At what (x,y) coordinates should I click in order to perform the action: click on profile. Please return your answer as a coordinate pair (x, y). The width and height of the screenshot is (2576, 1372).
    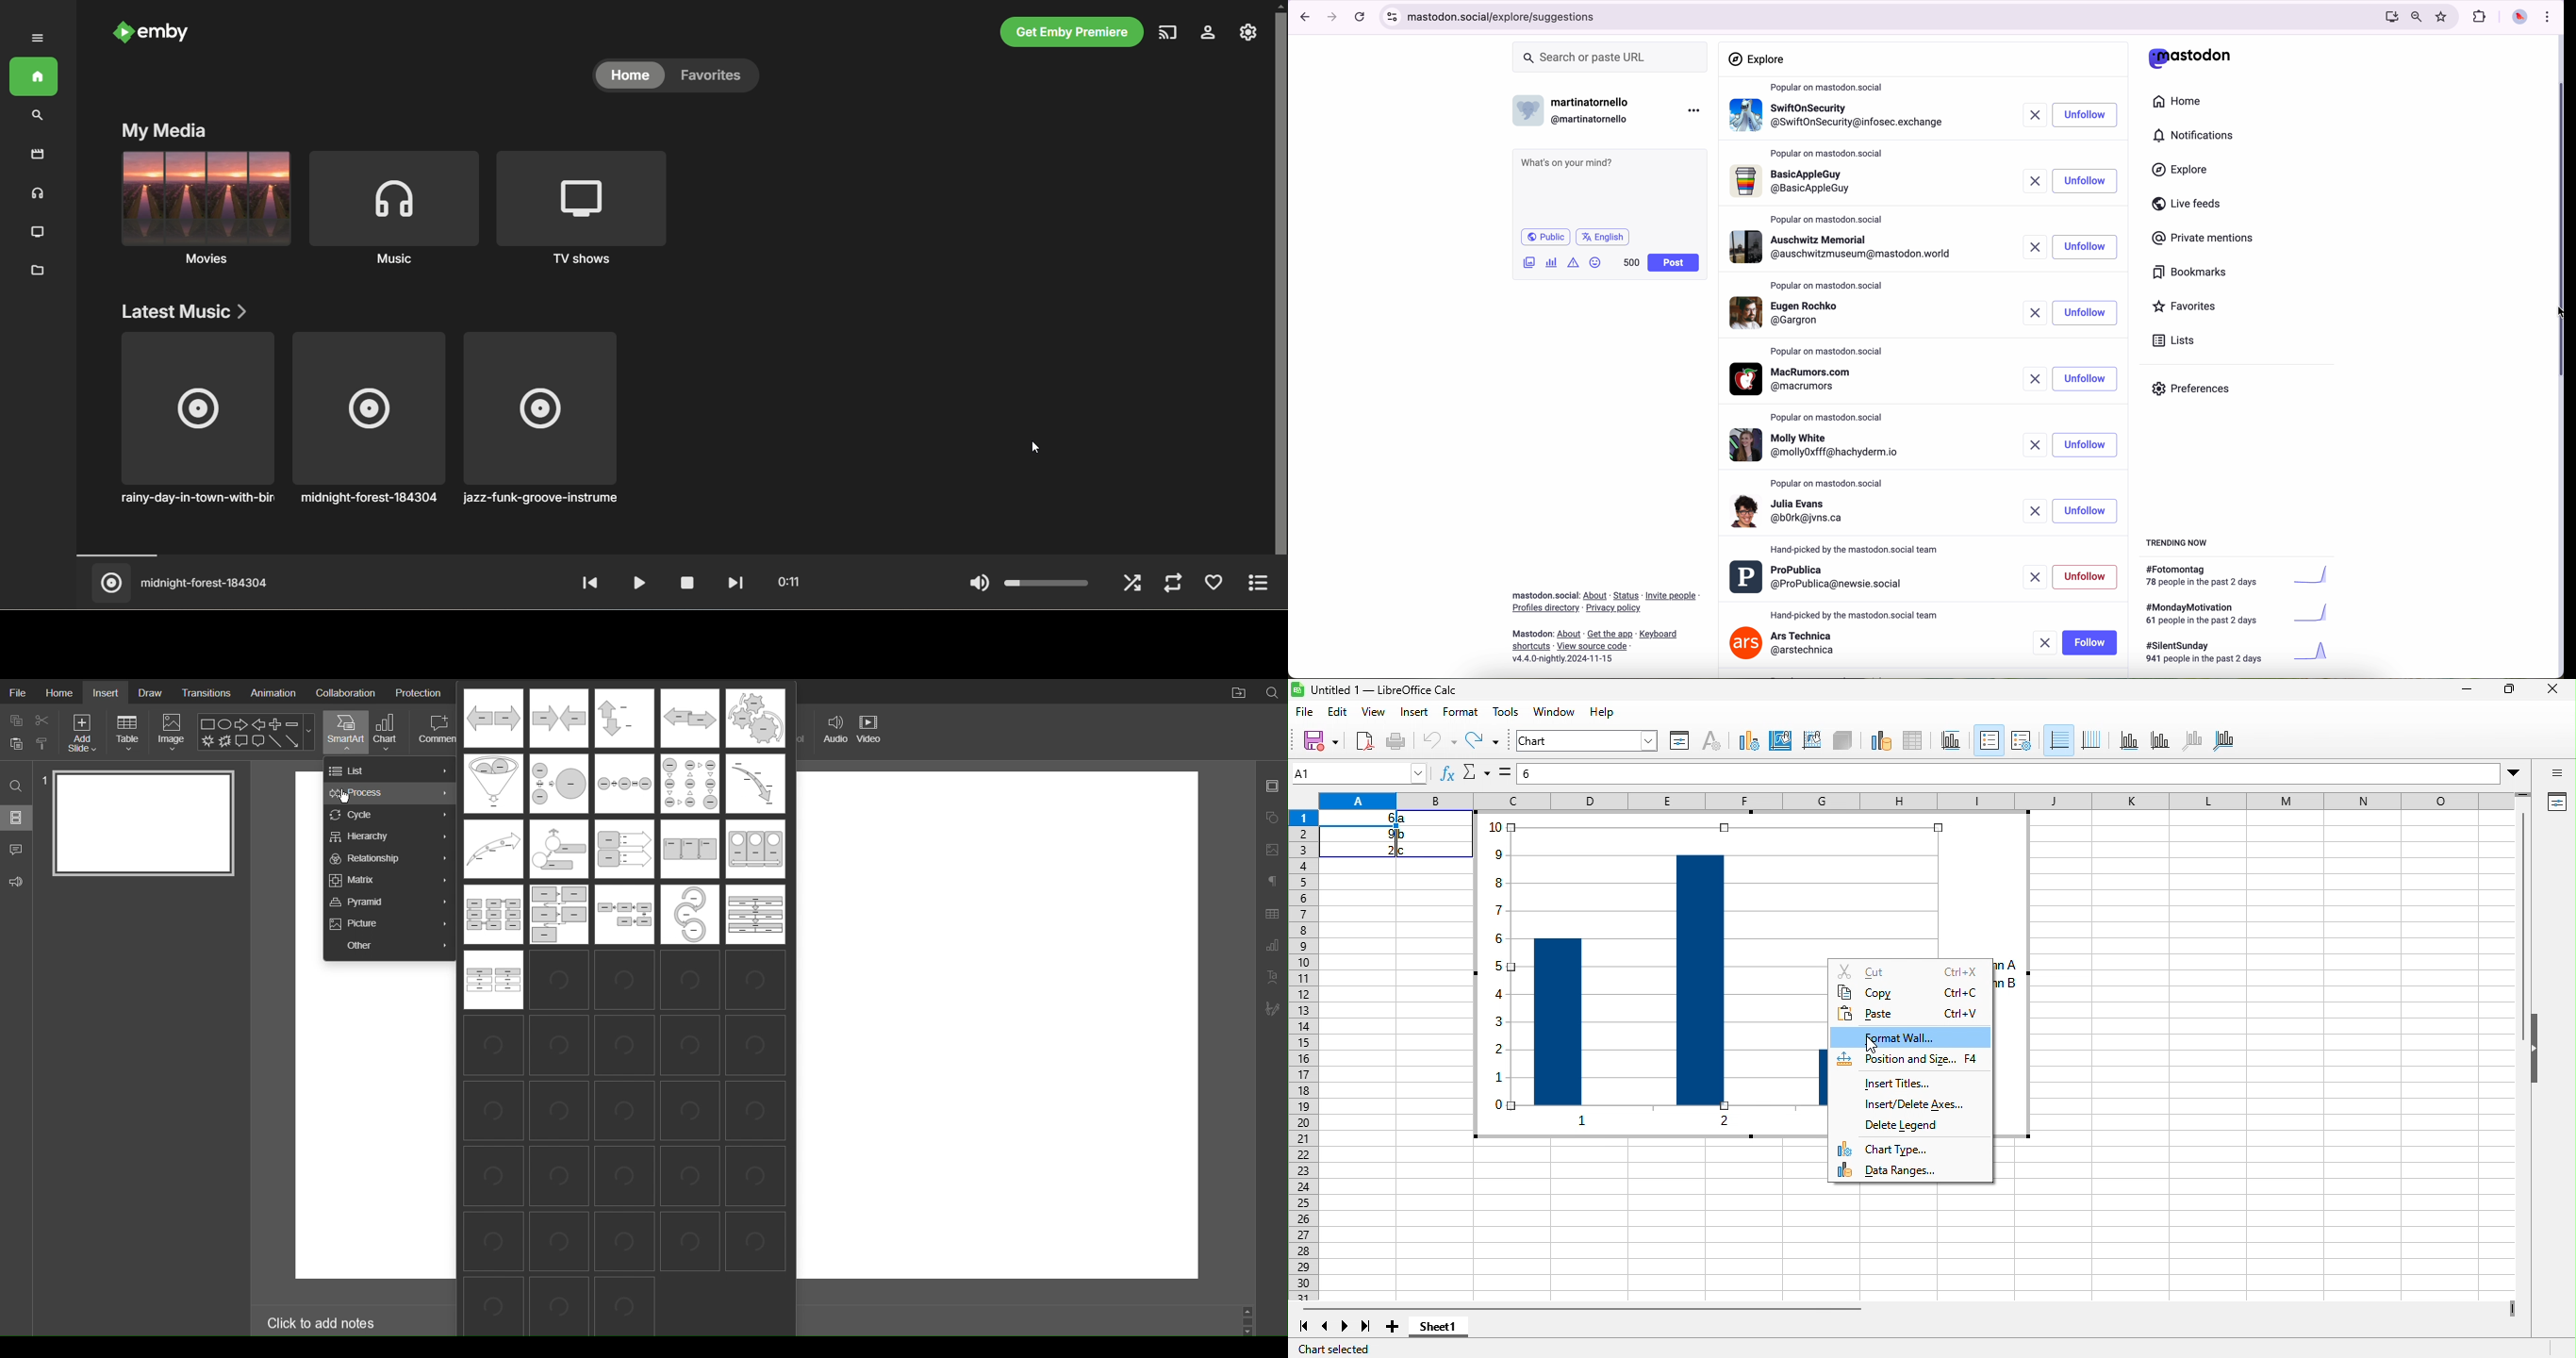
    Looking at the image, I should click on (1817, 444).